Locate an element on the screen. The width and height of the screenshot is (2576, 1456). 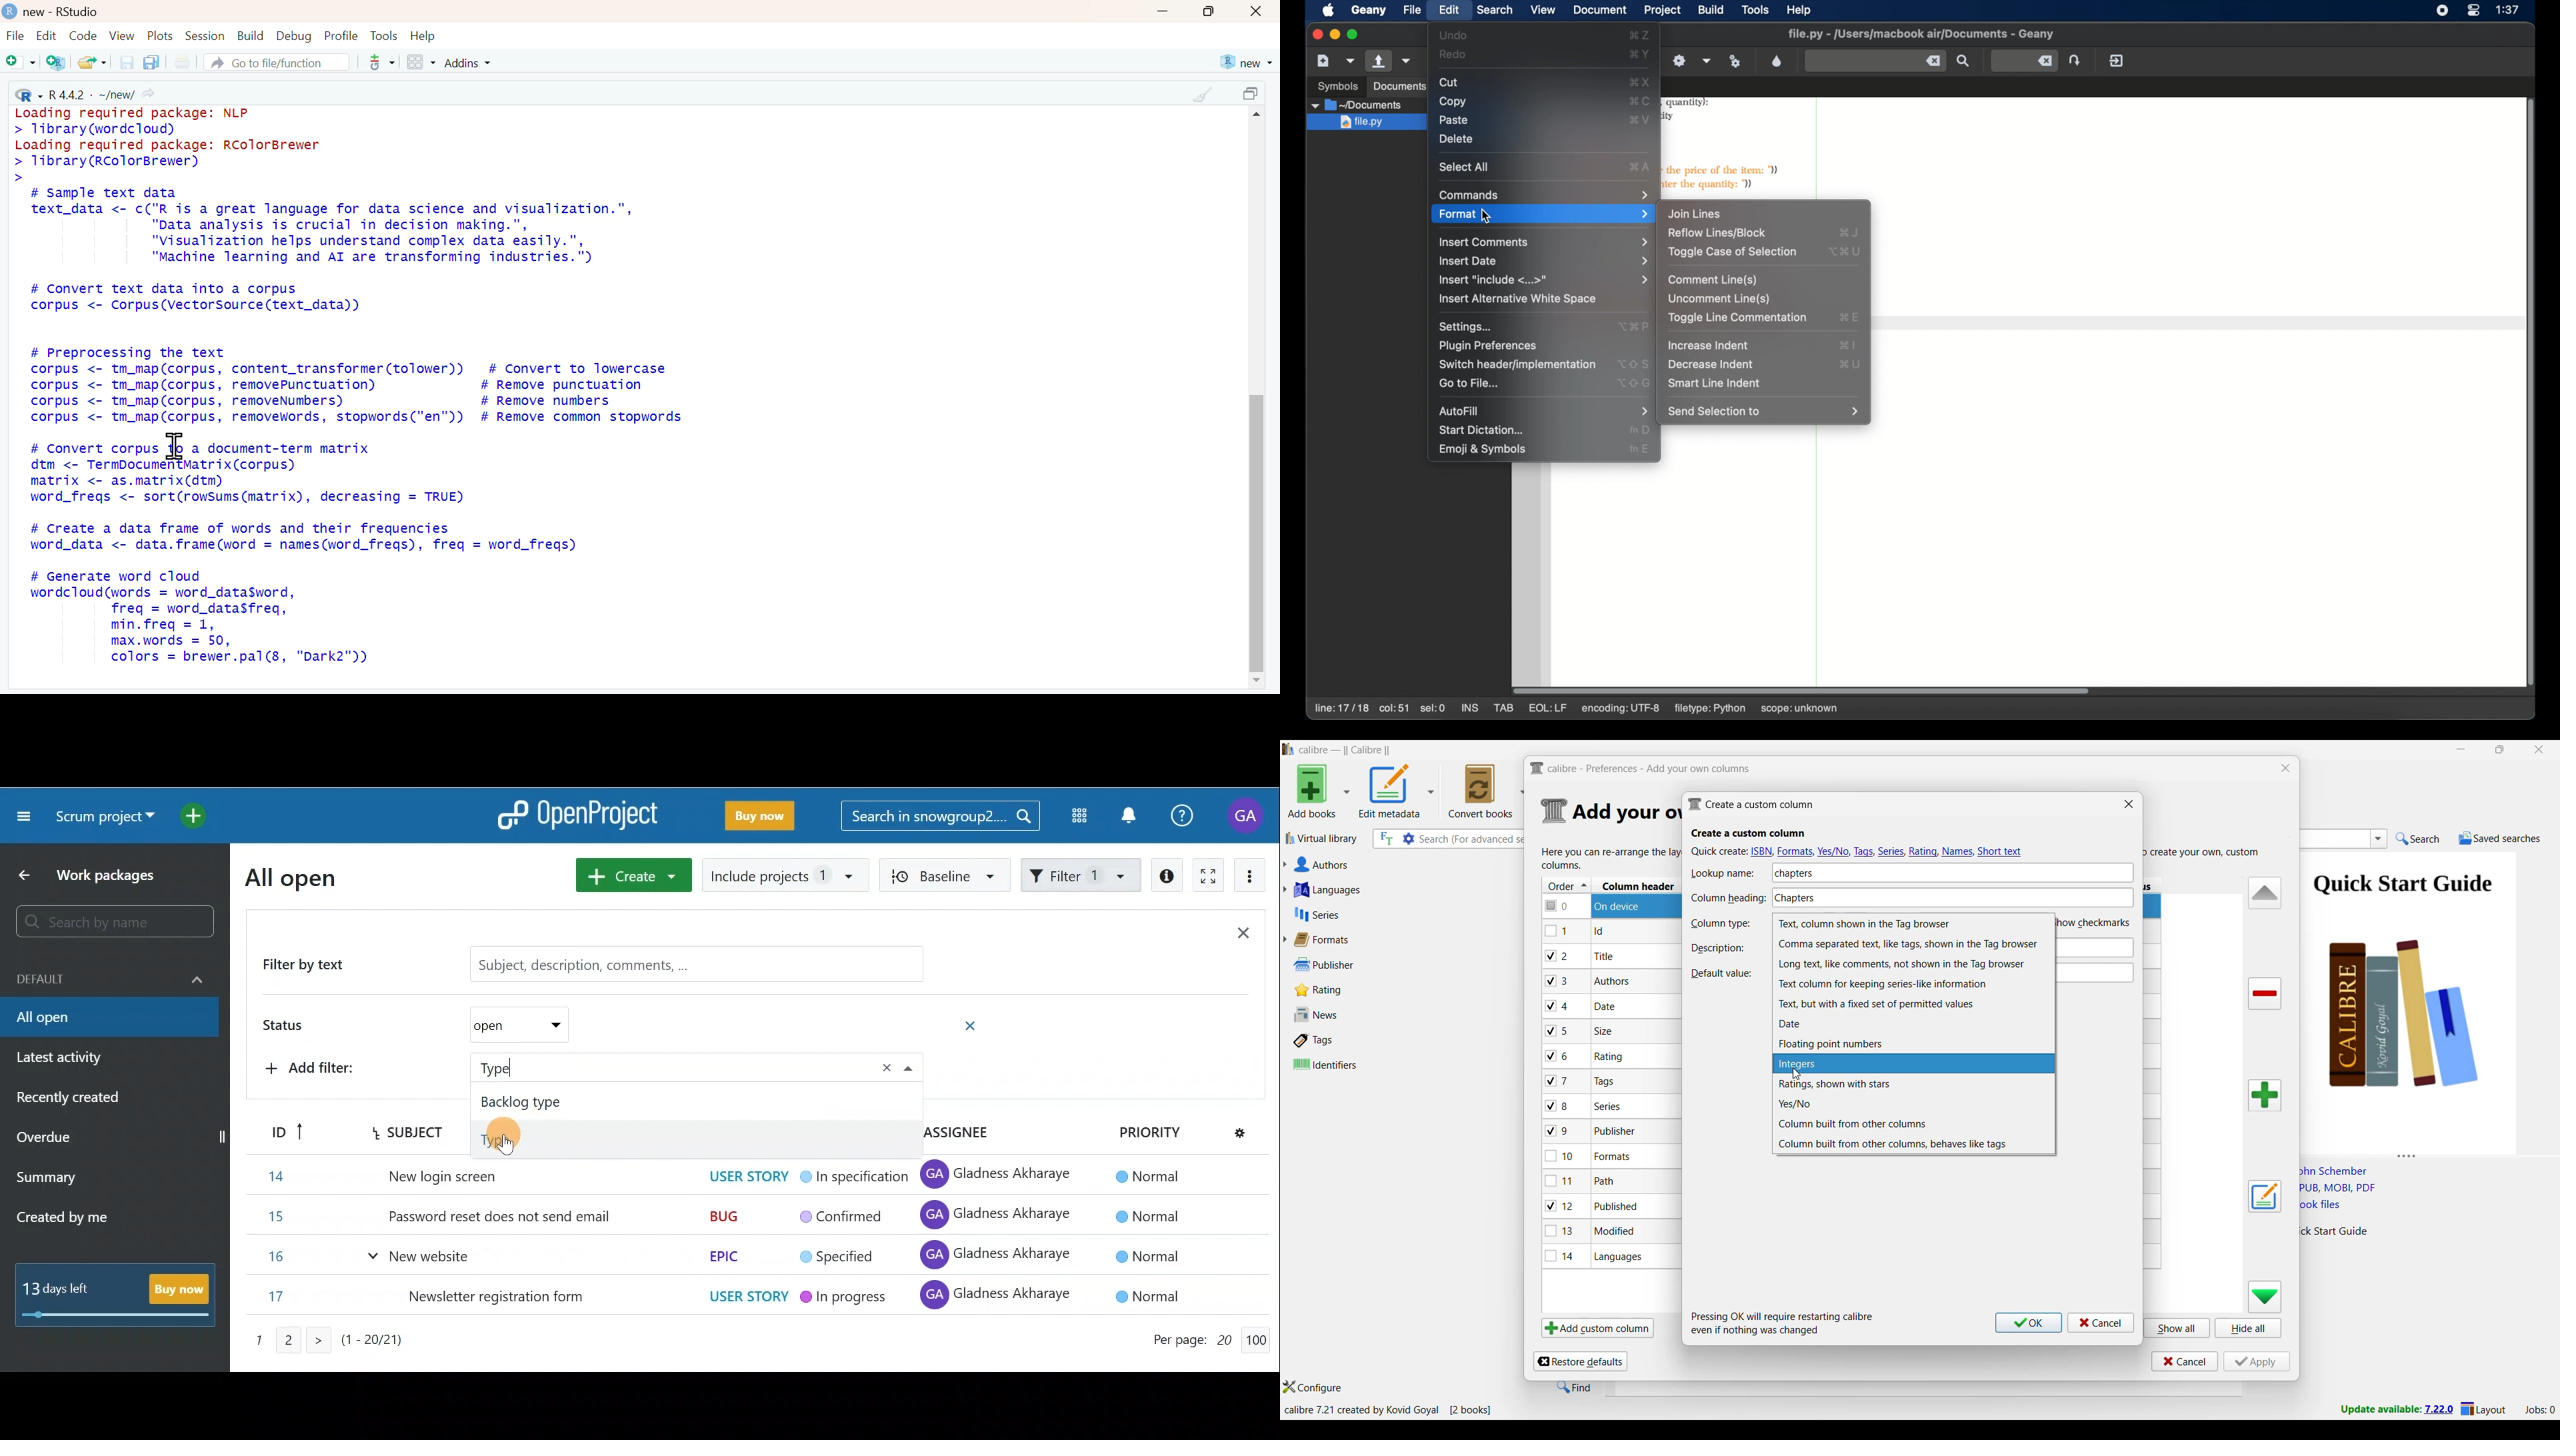
Column built from other columns, behaves like tags is located at coordinates (1913, 1144).